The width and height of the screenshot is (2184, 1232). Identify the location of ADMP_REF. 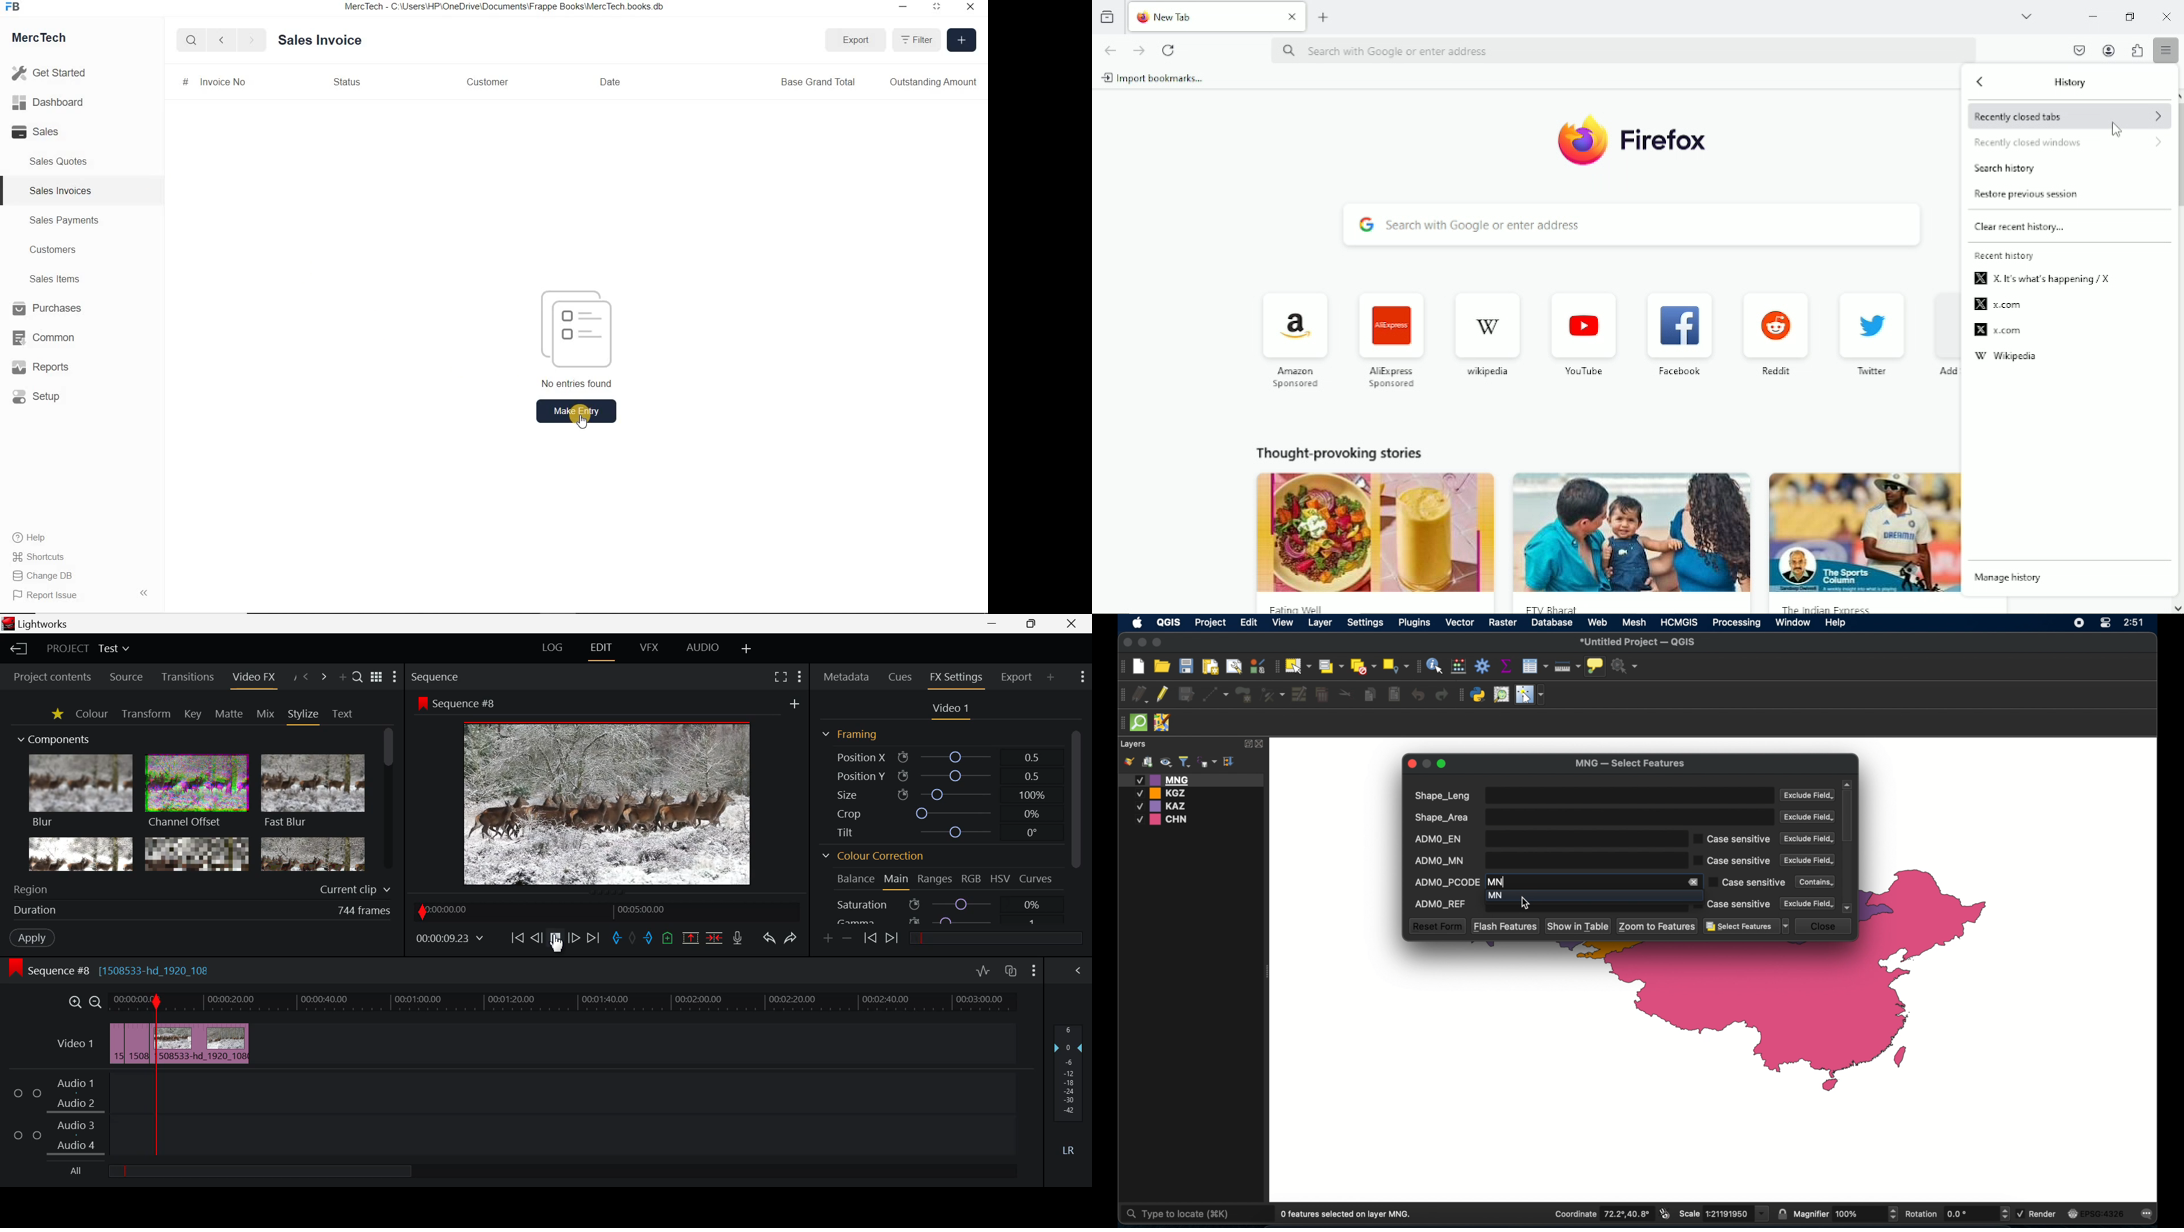
(1546, 907).